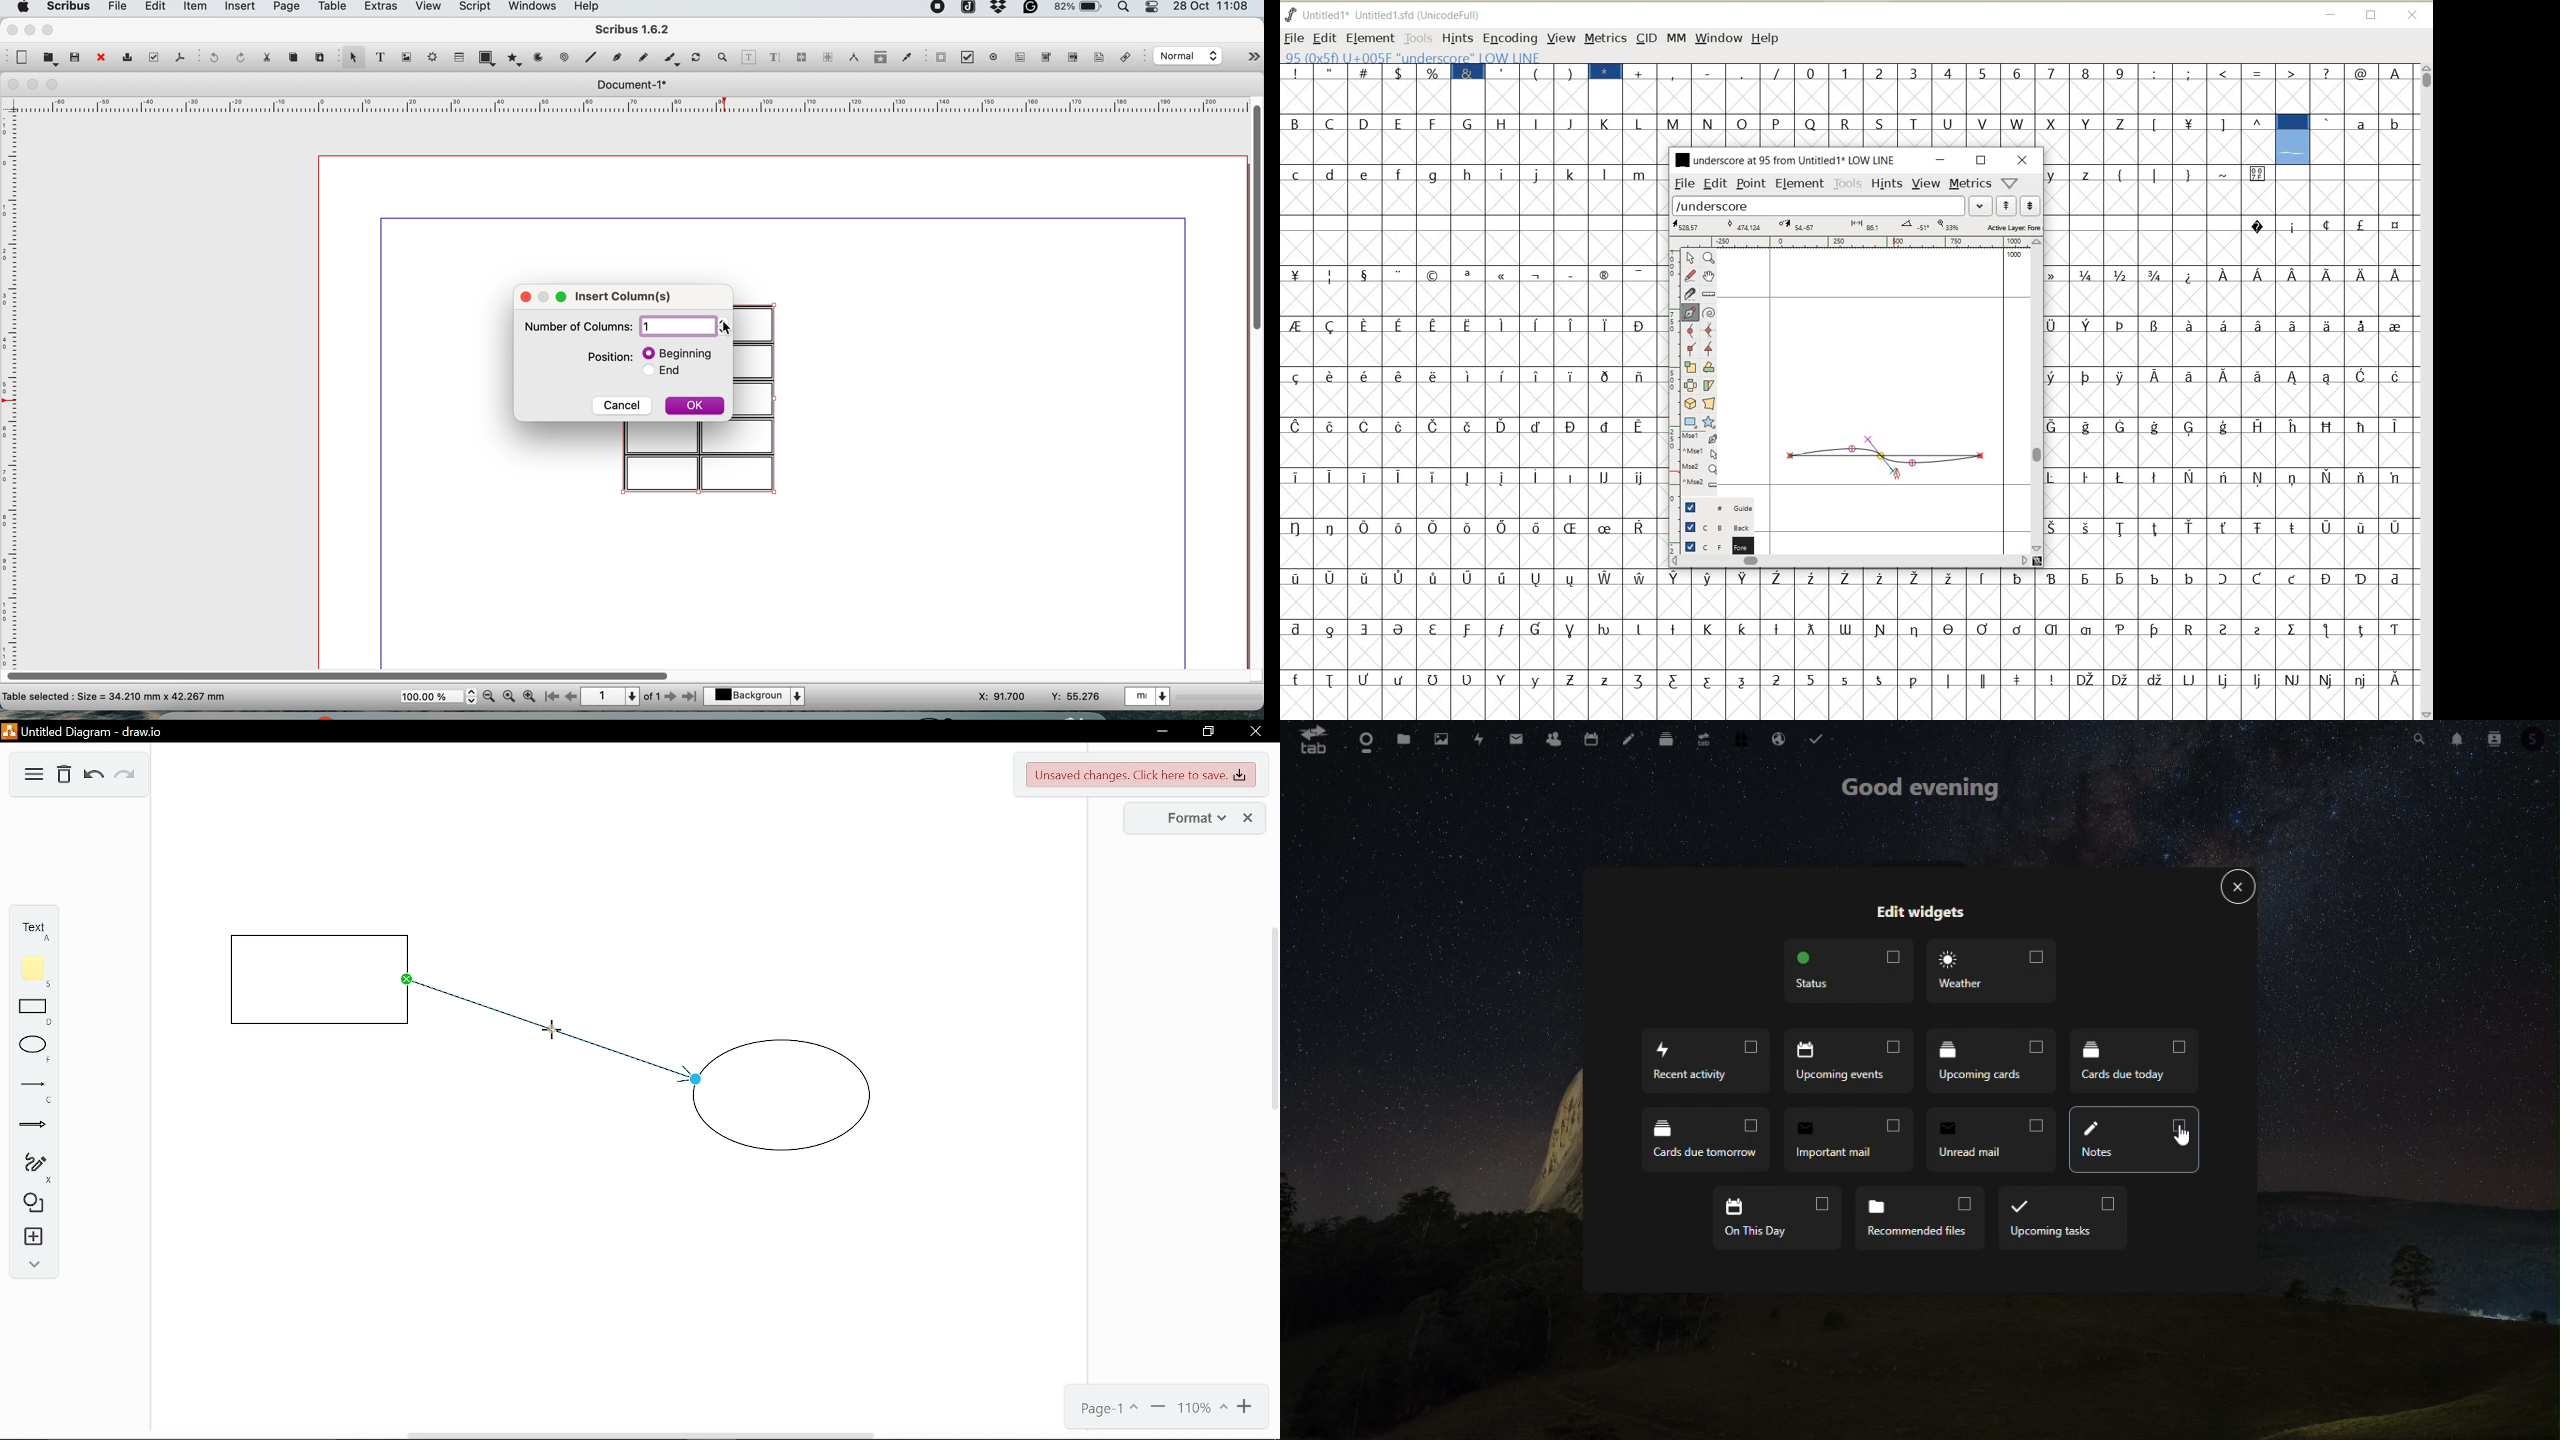  What do you see at coordinates (30, 1129) in the screenshot?
I see `Arrow` at bounding box center [30, 1129].